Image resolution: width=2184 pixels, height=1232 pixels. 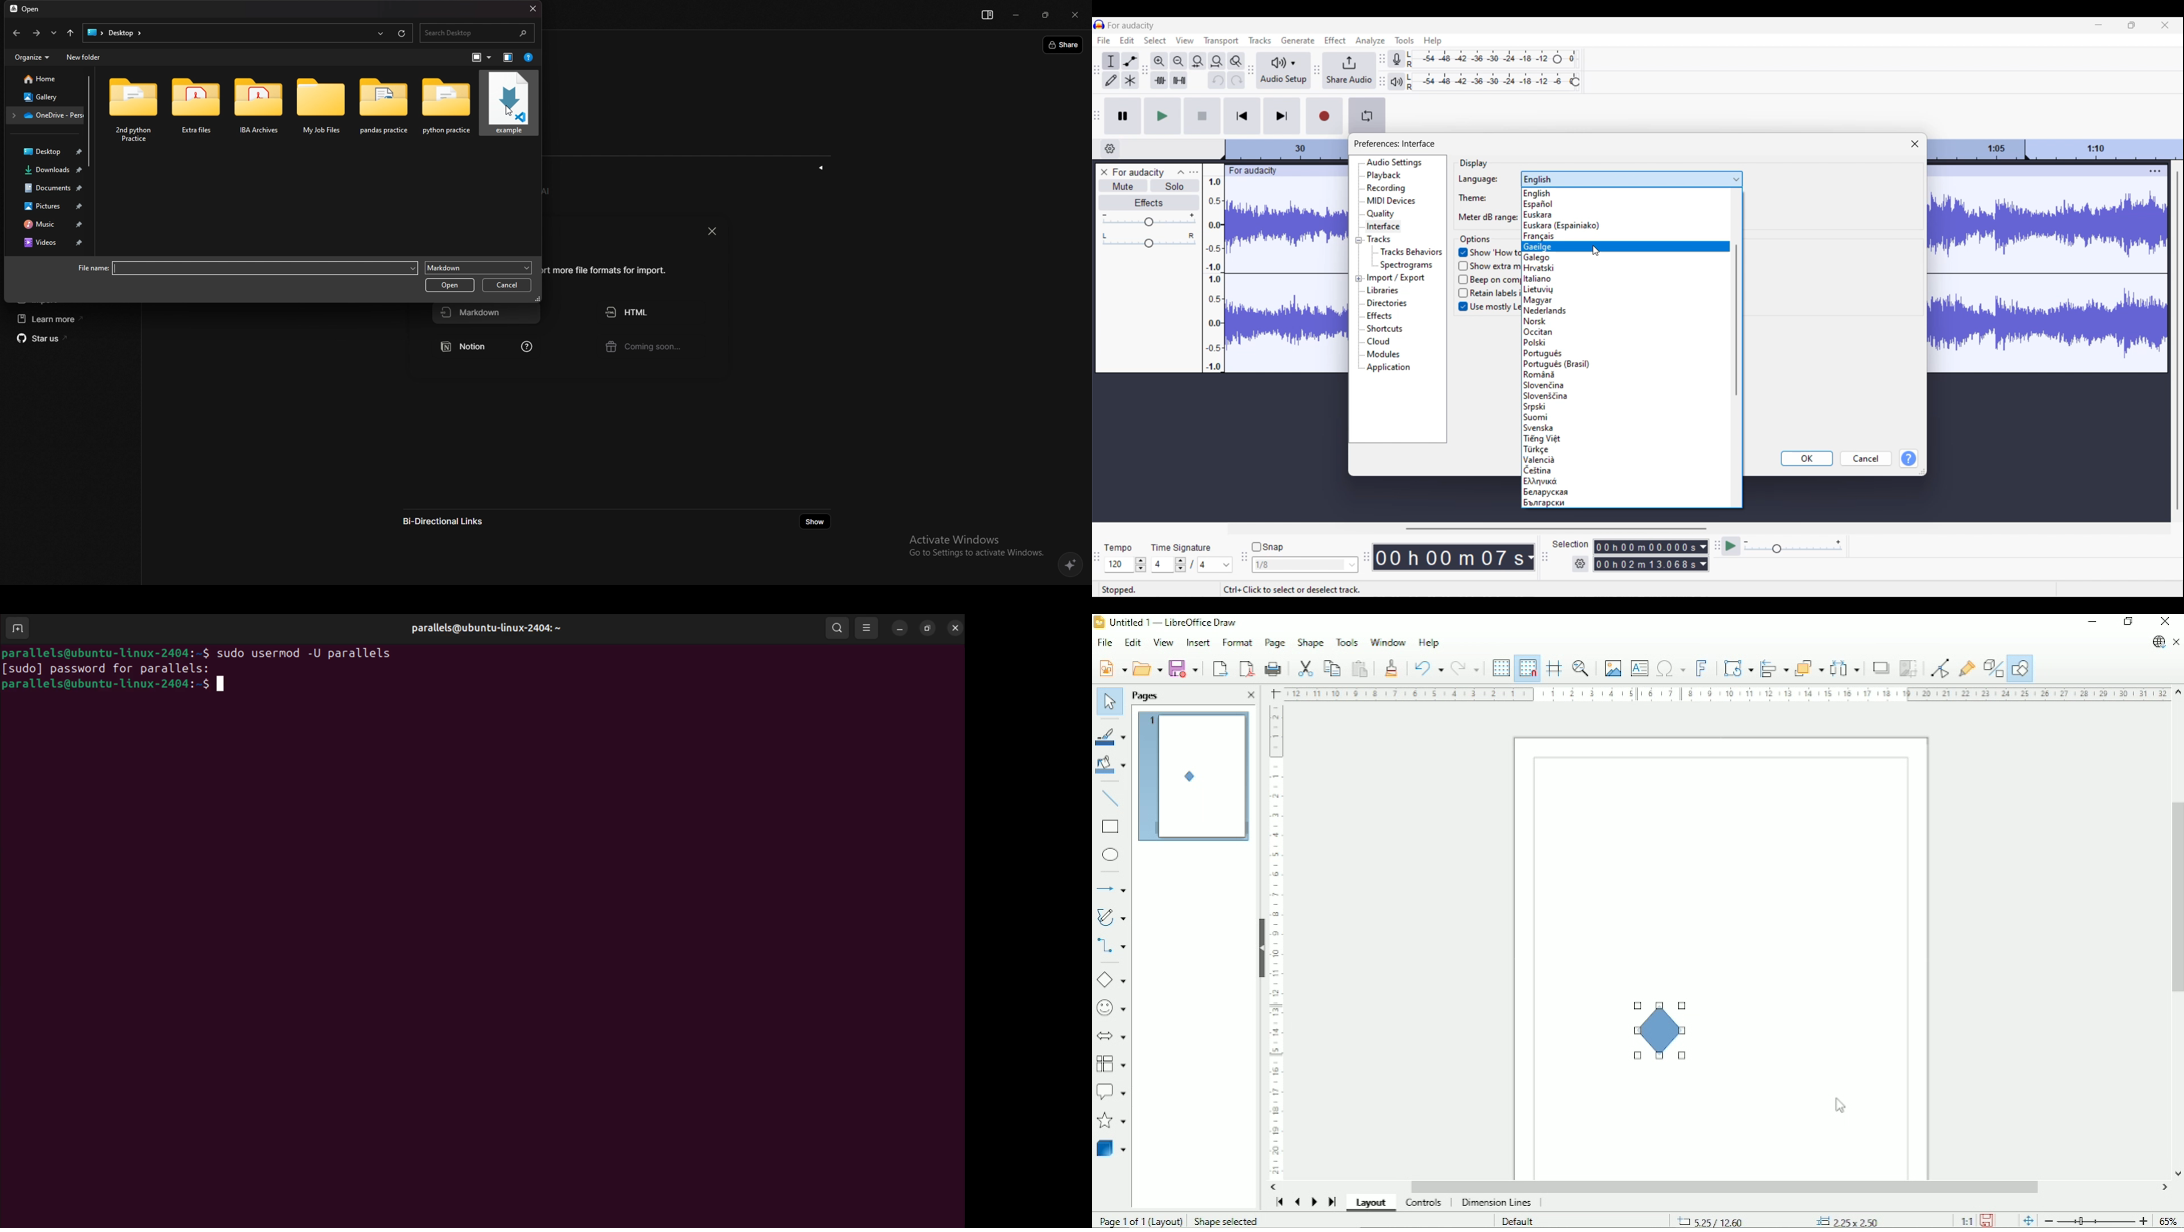 I want to click on Save, so click(x=1185, y=668).